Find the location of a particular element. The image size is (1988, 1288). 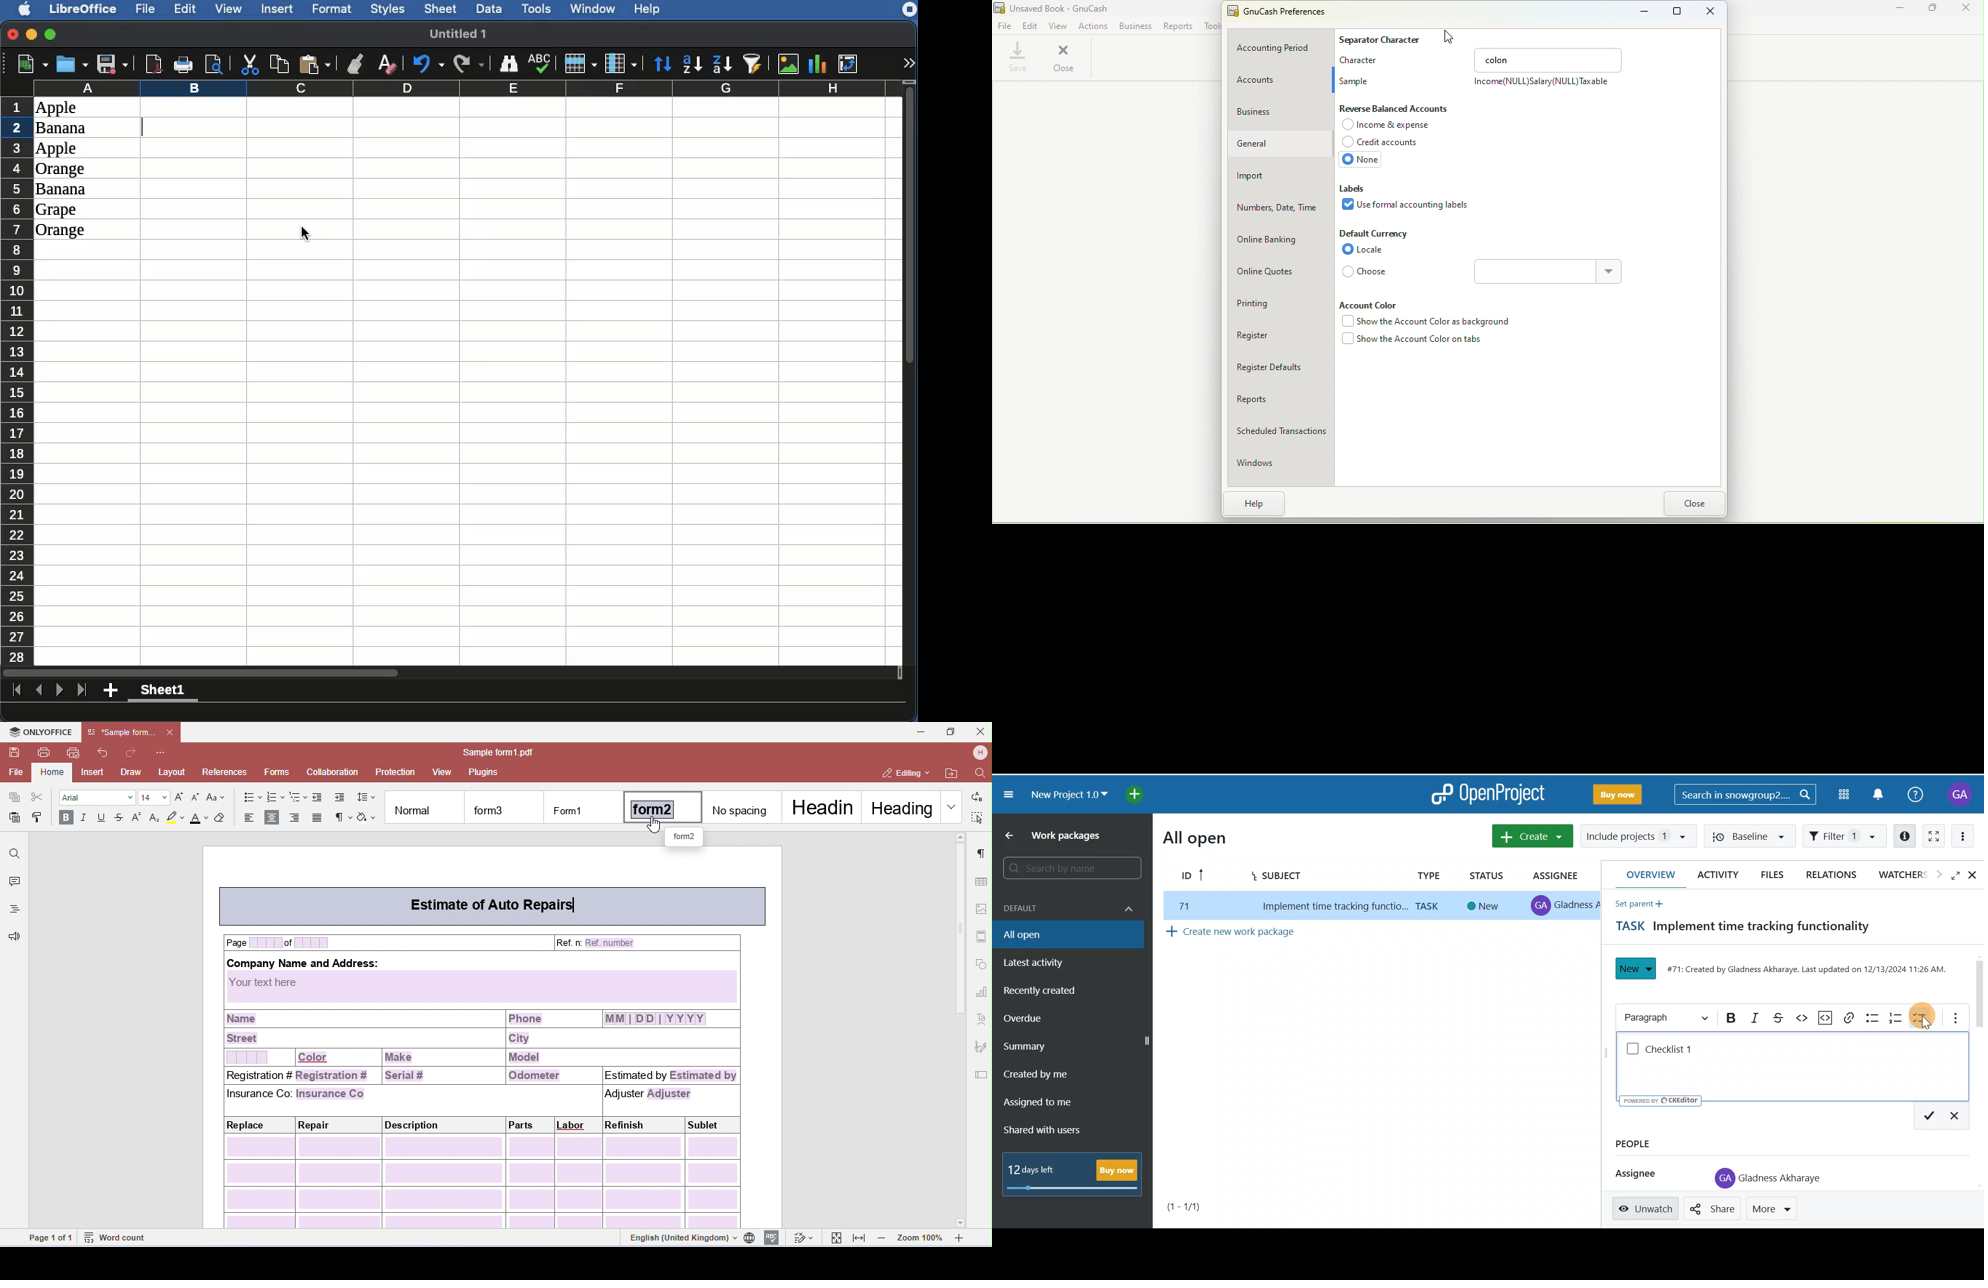

Banana is located at coordinates (62, 190).